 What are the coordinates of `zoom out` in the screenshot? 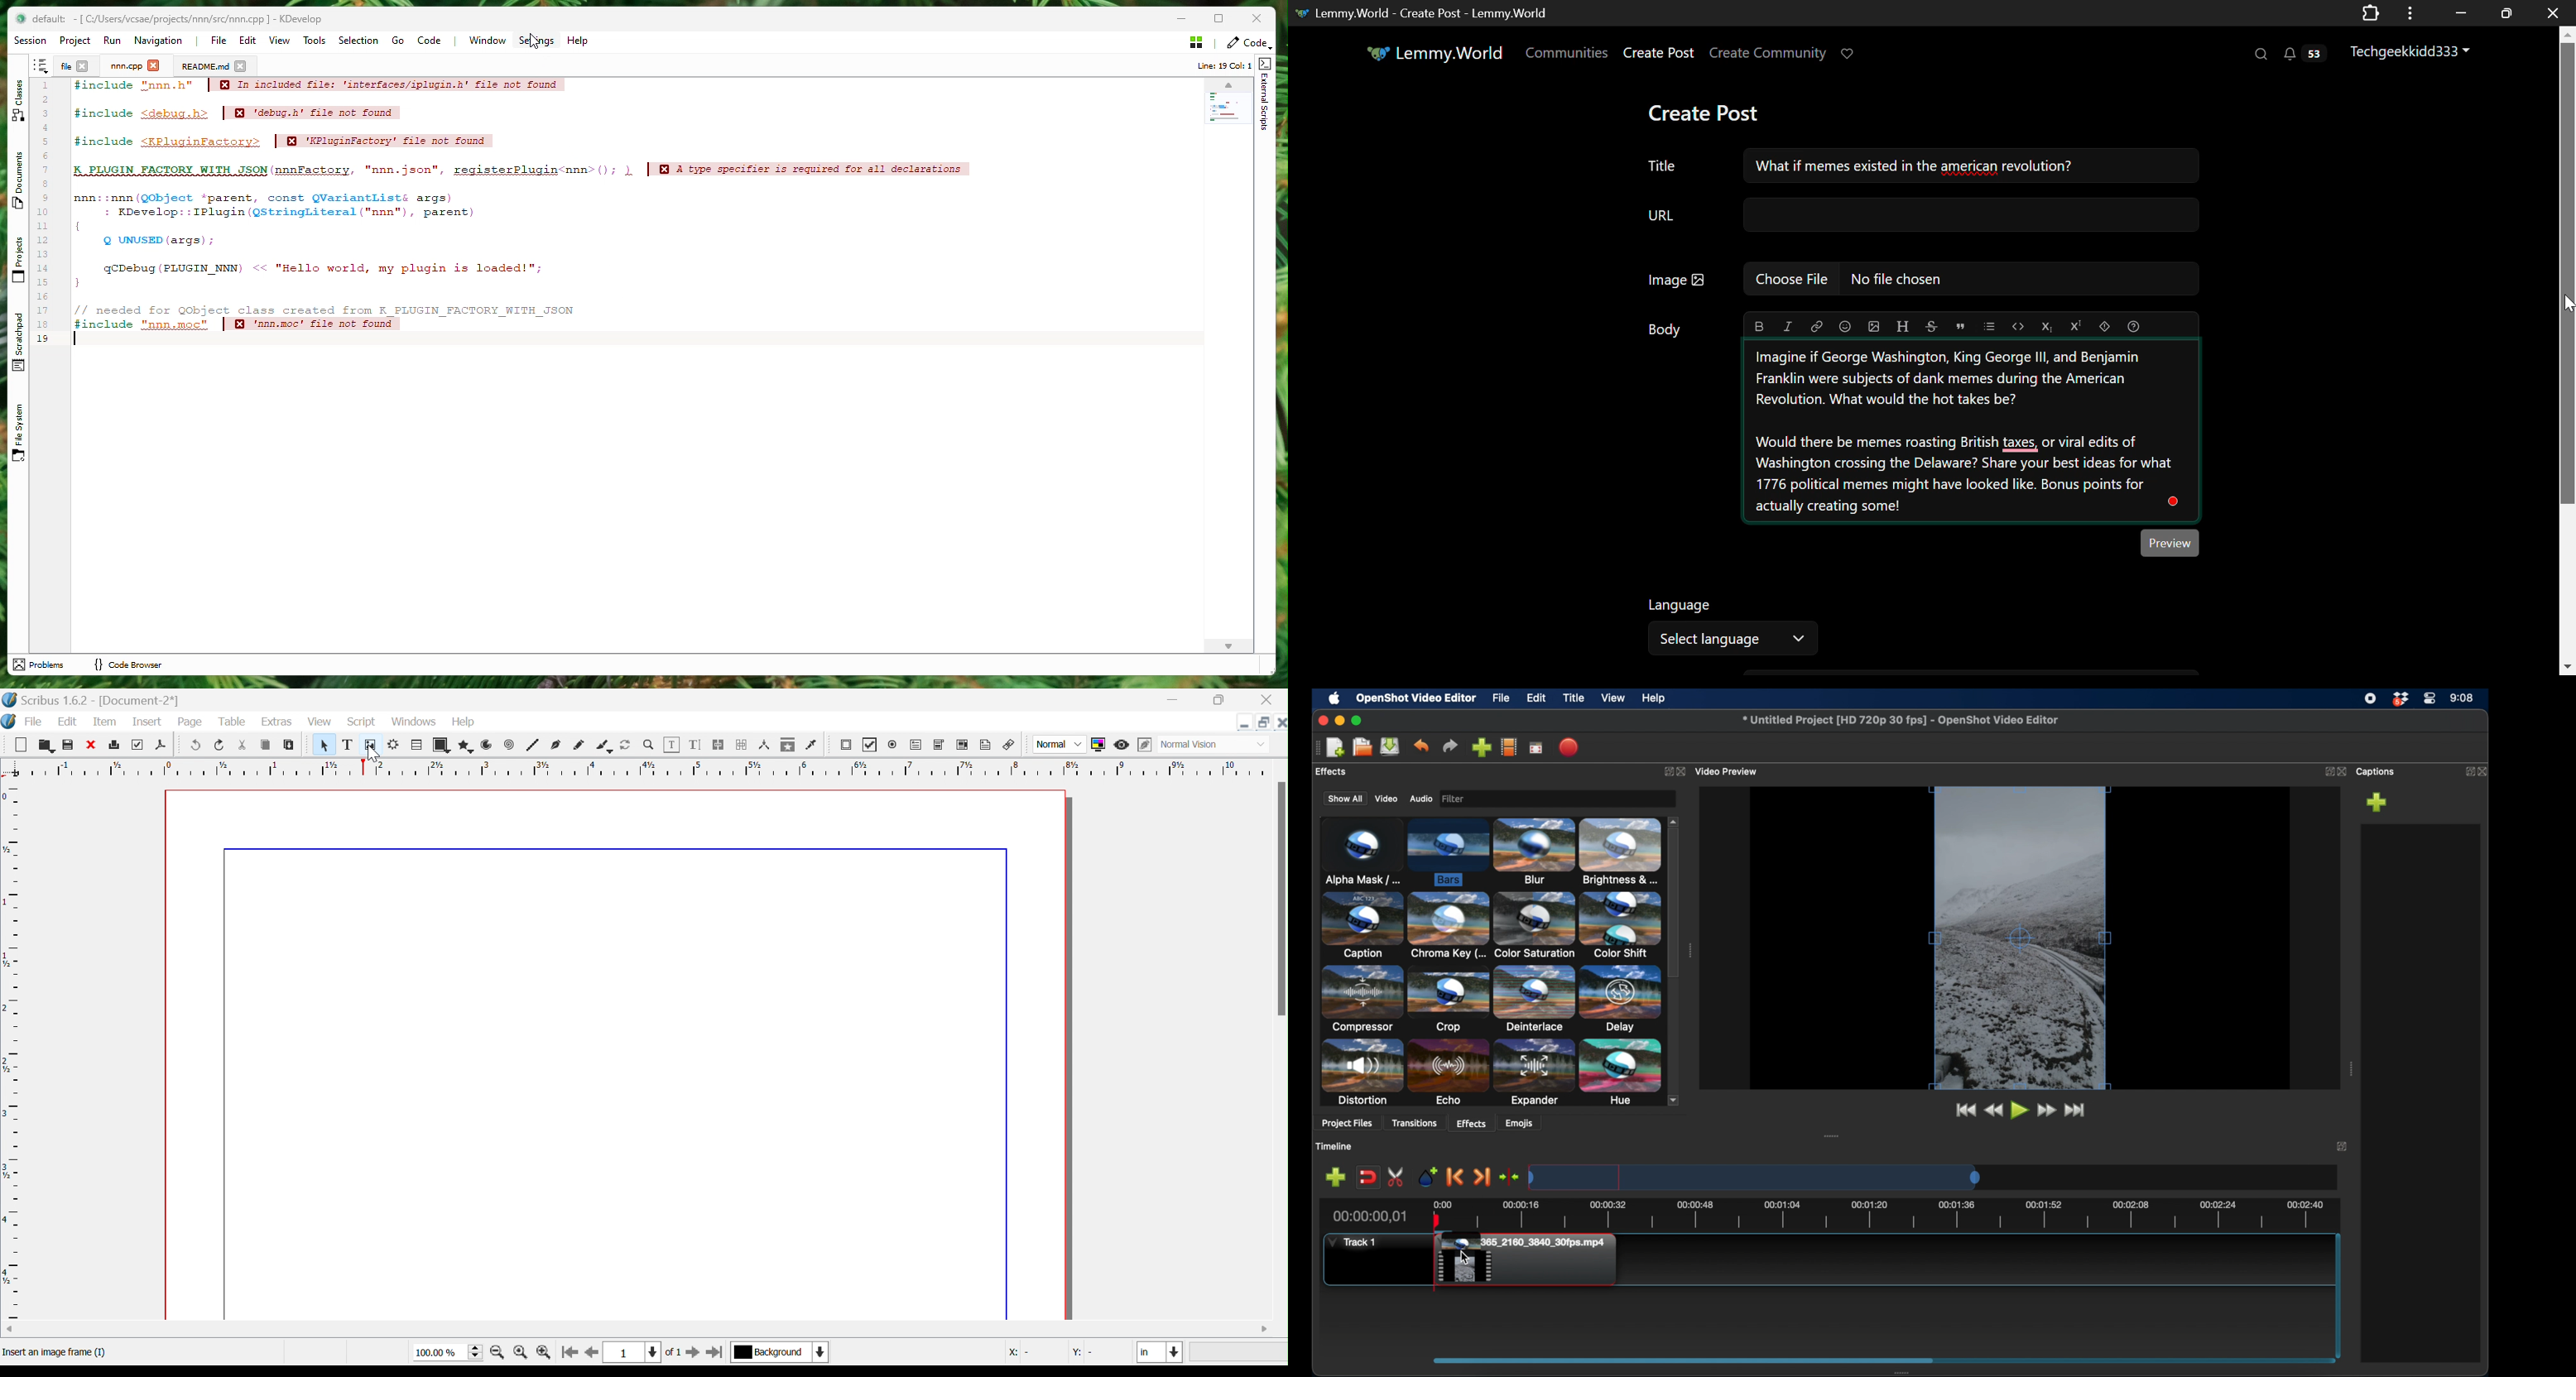 It's located at (545, 1353).